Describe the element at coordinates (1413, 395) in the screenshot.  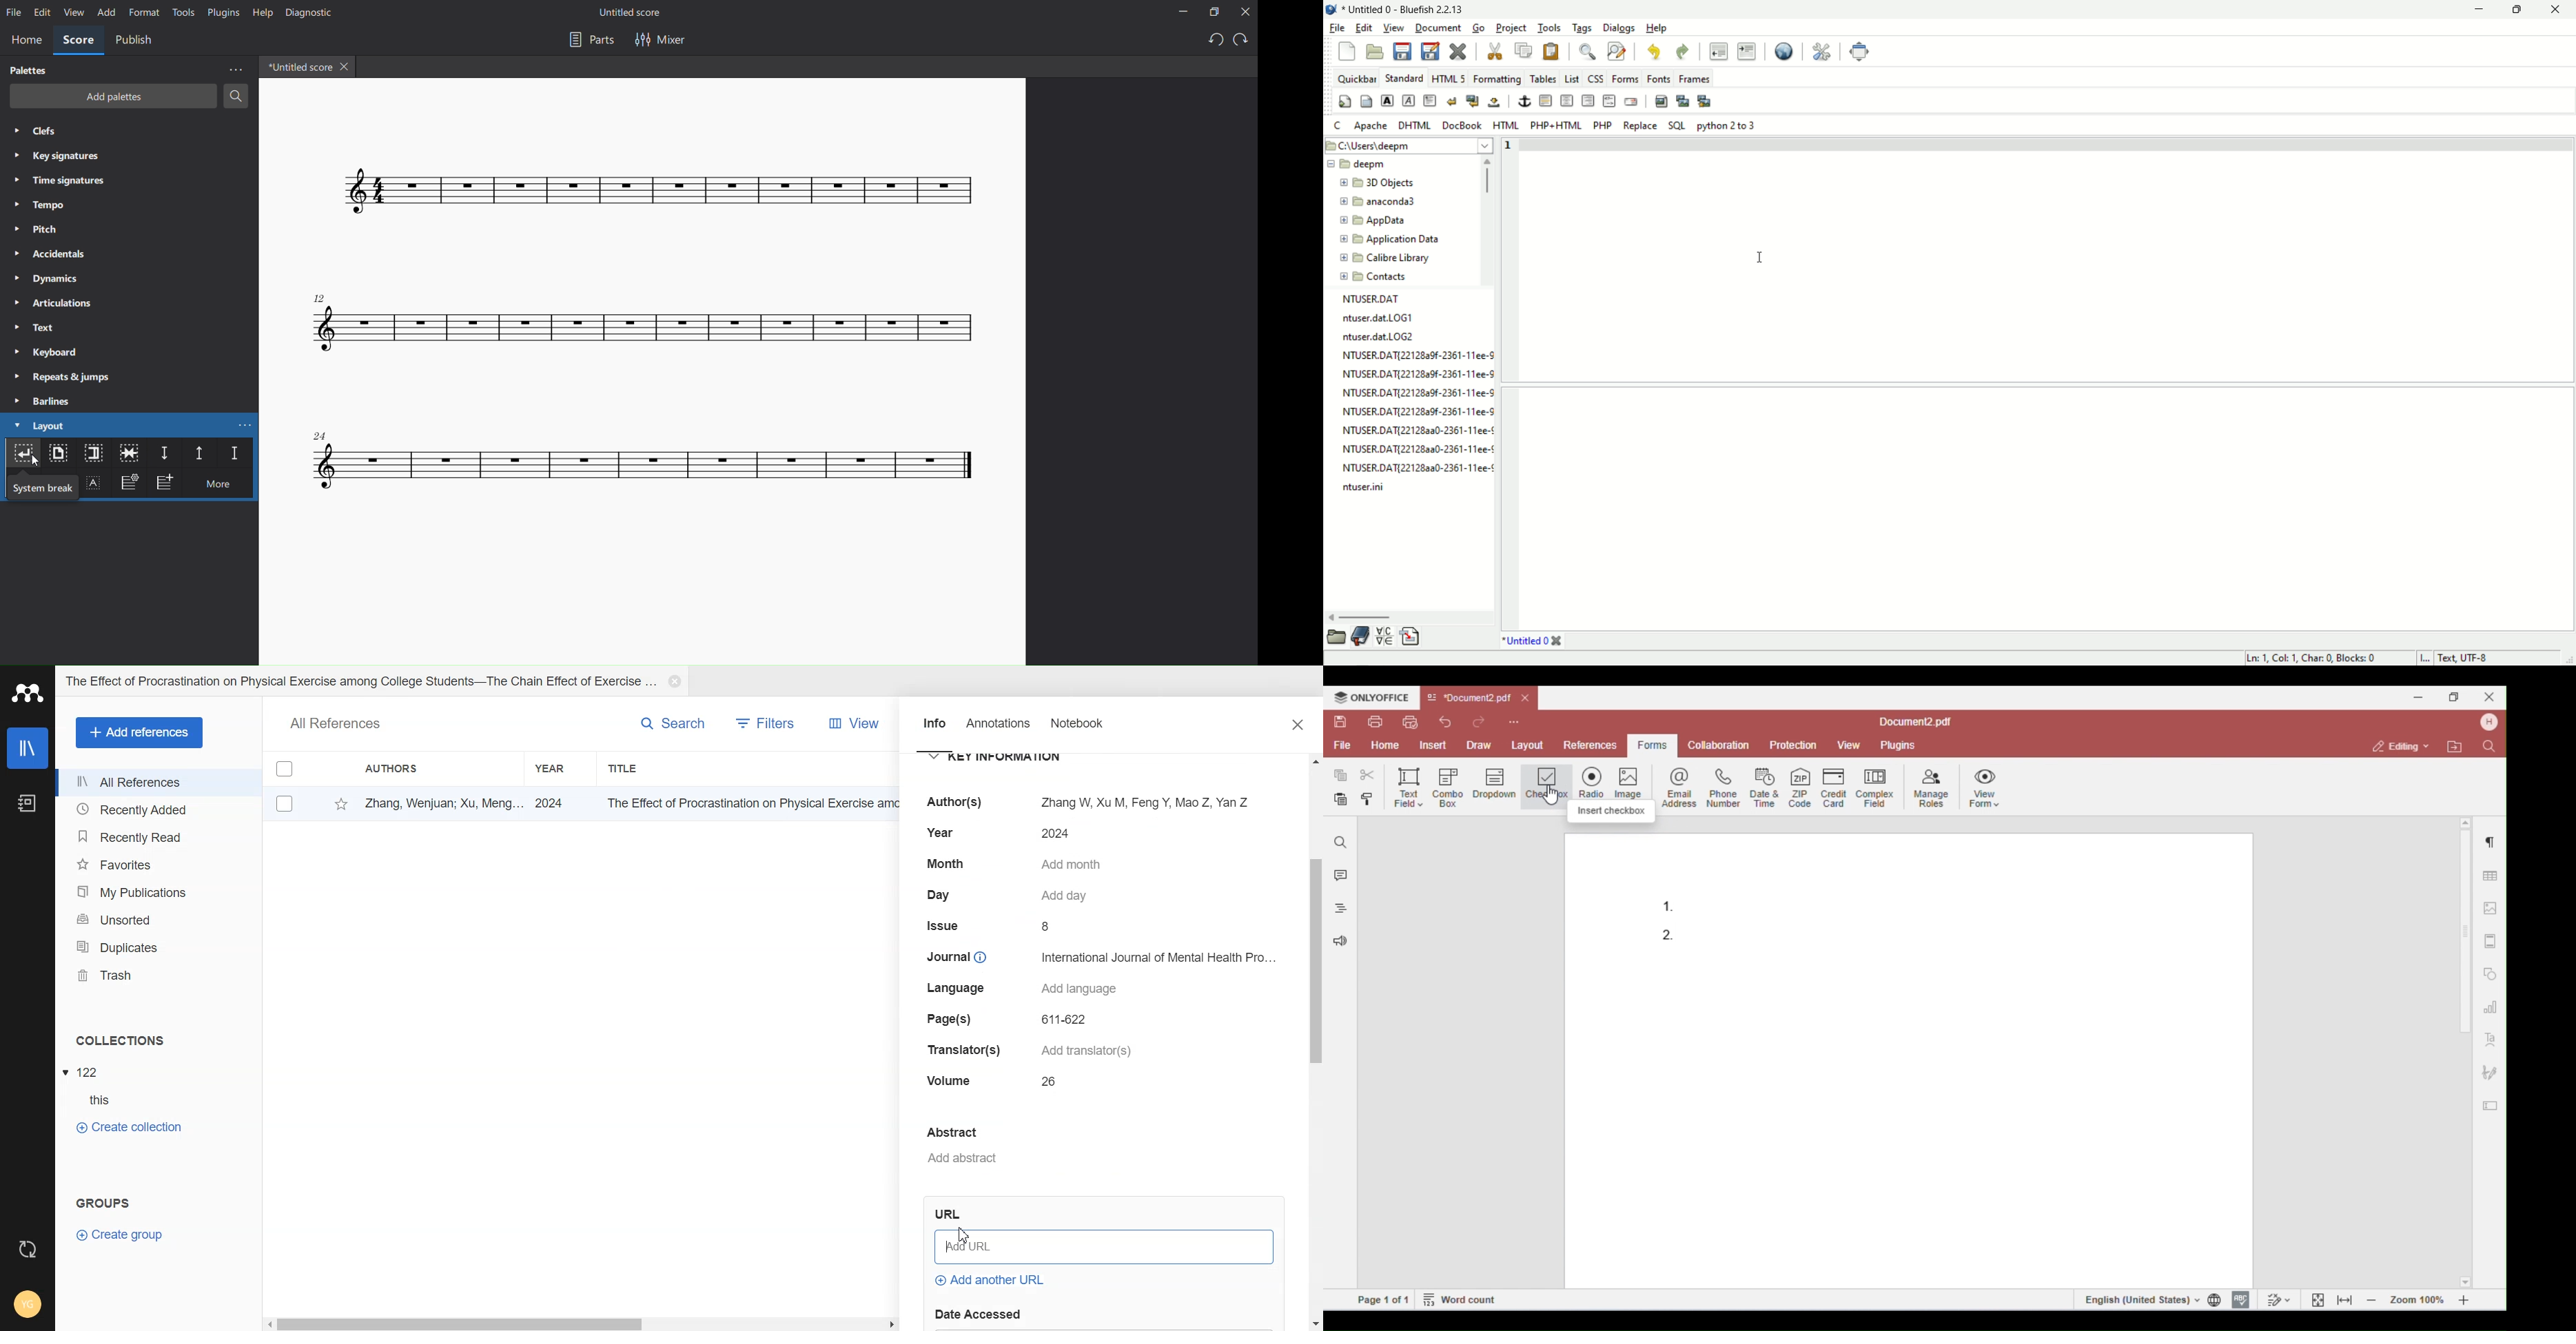
I see `file list` at that location.